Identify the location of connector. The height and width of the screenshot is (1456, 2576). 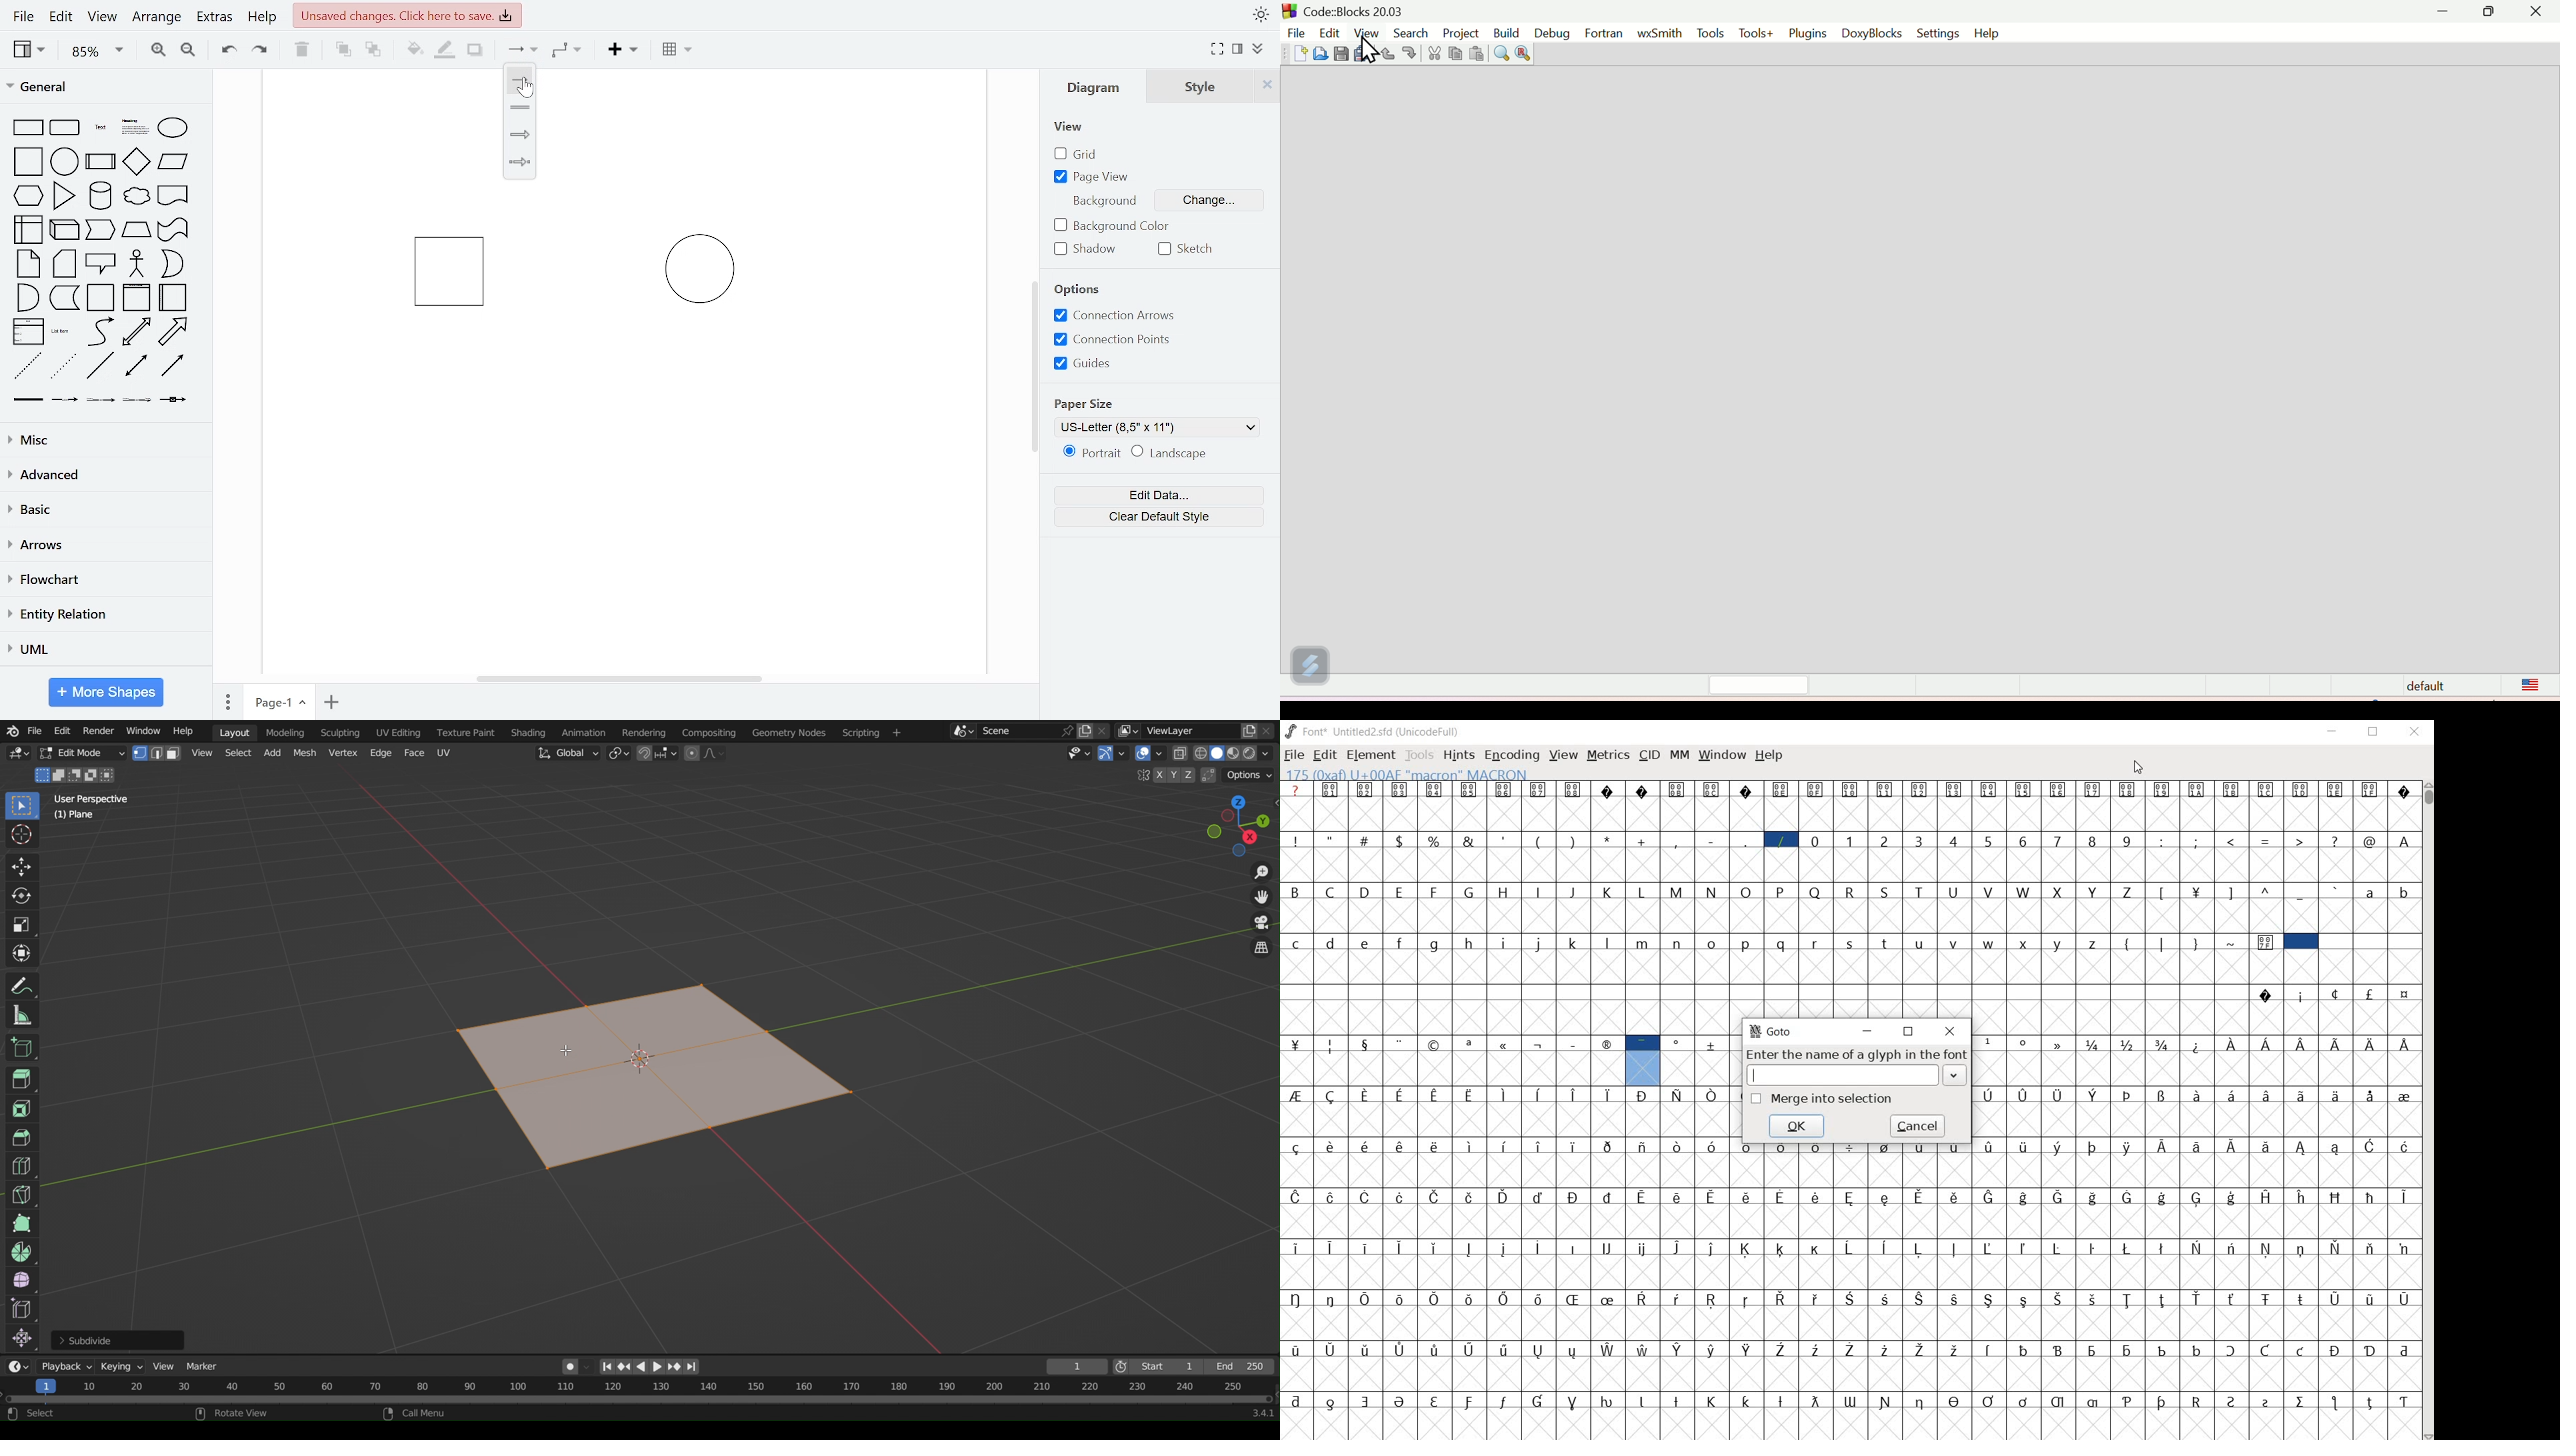
(522, 51).